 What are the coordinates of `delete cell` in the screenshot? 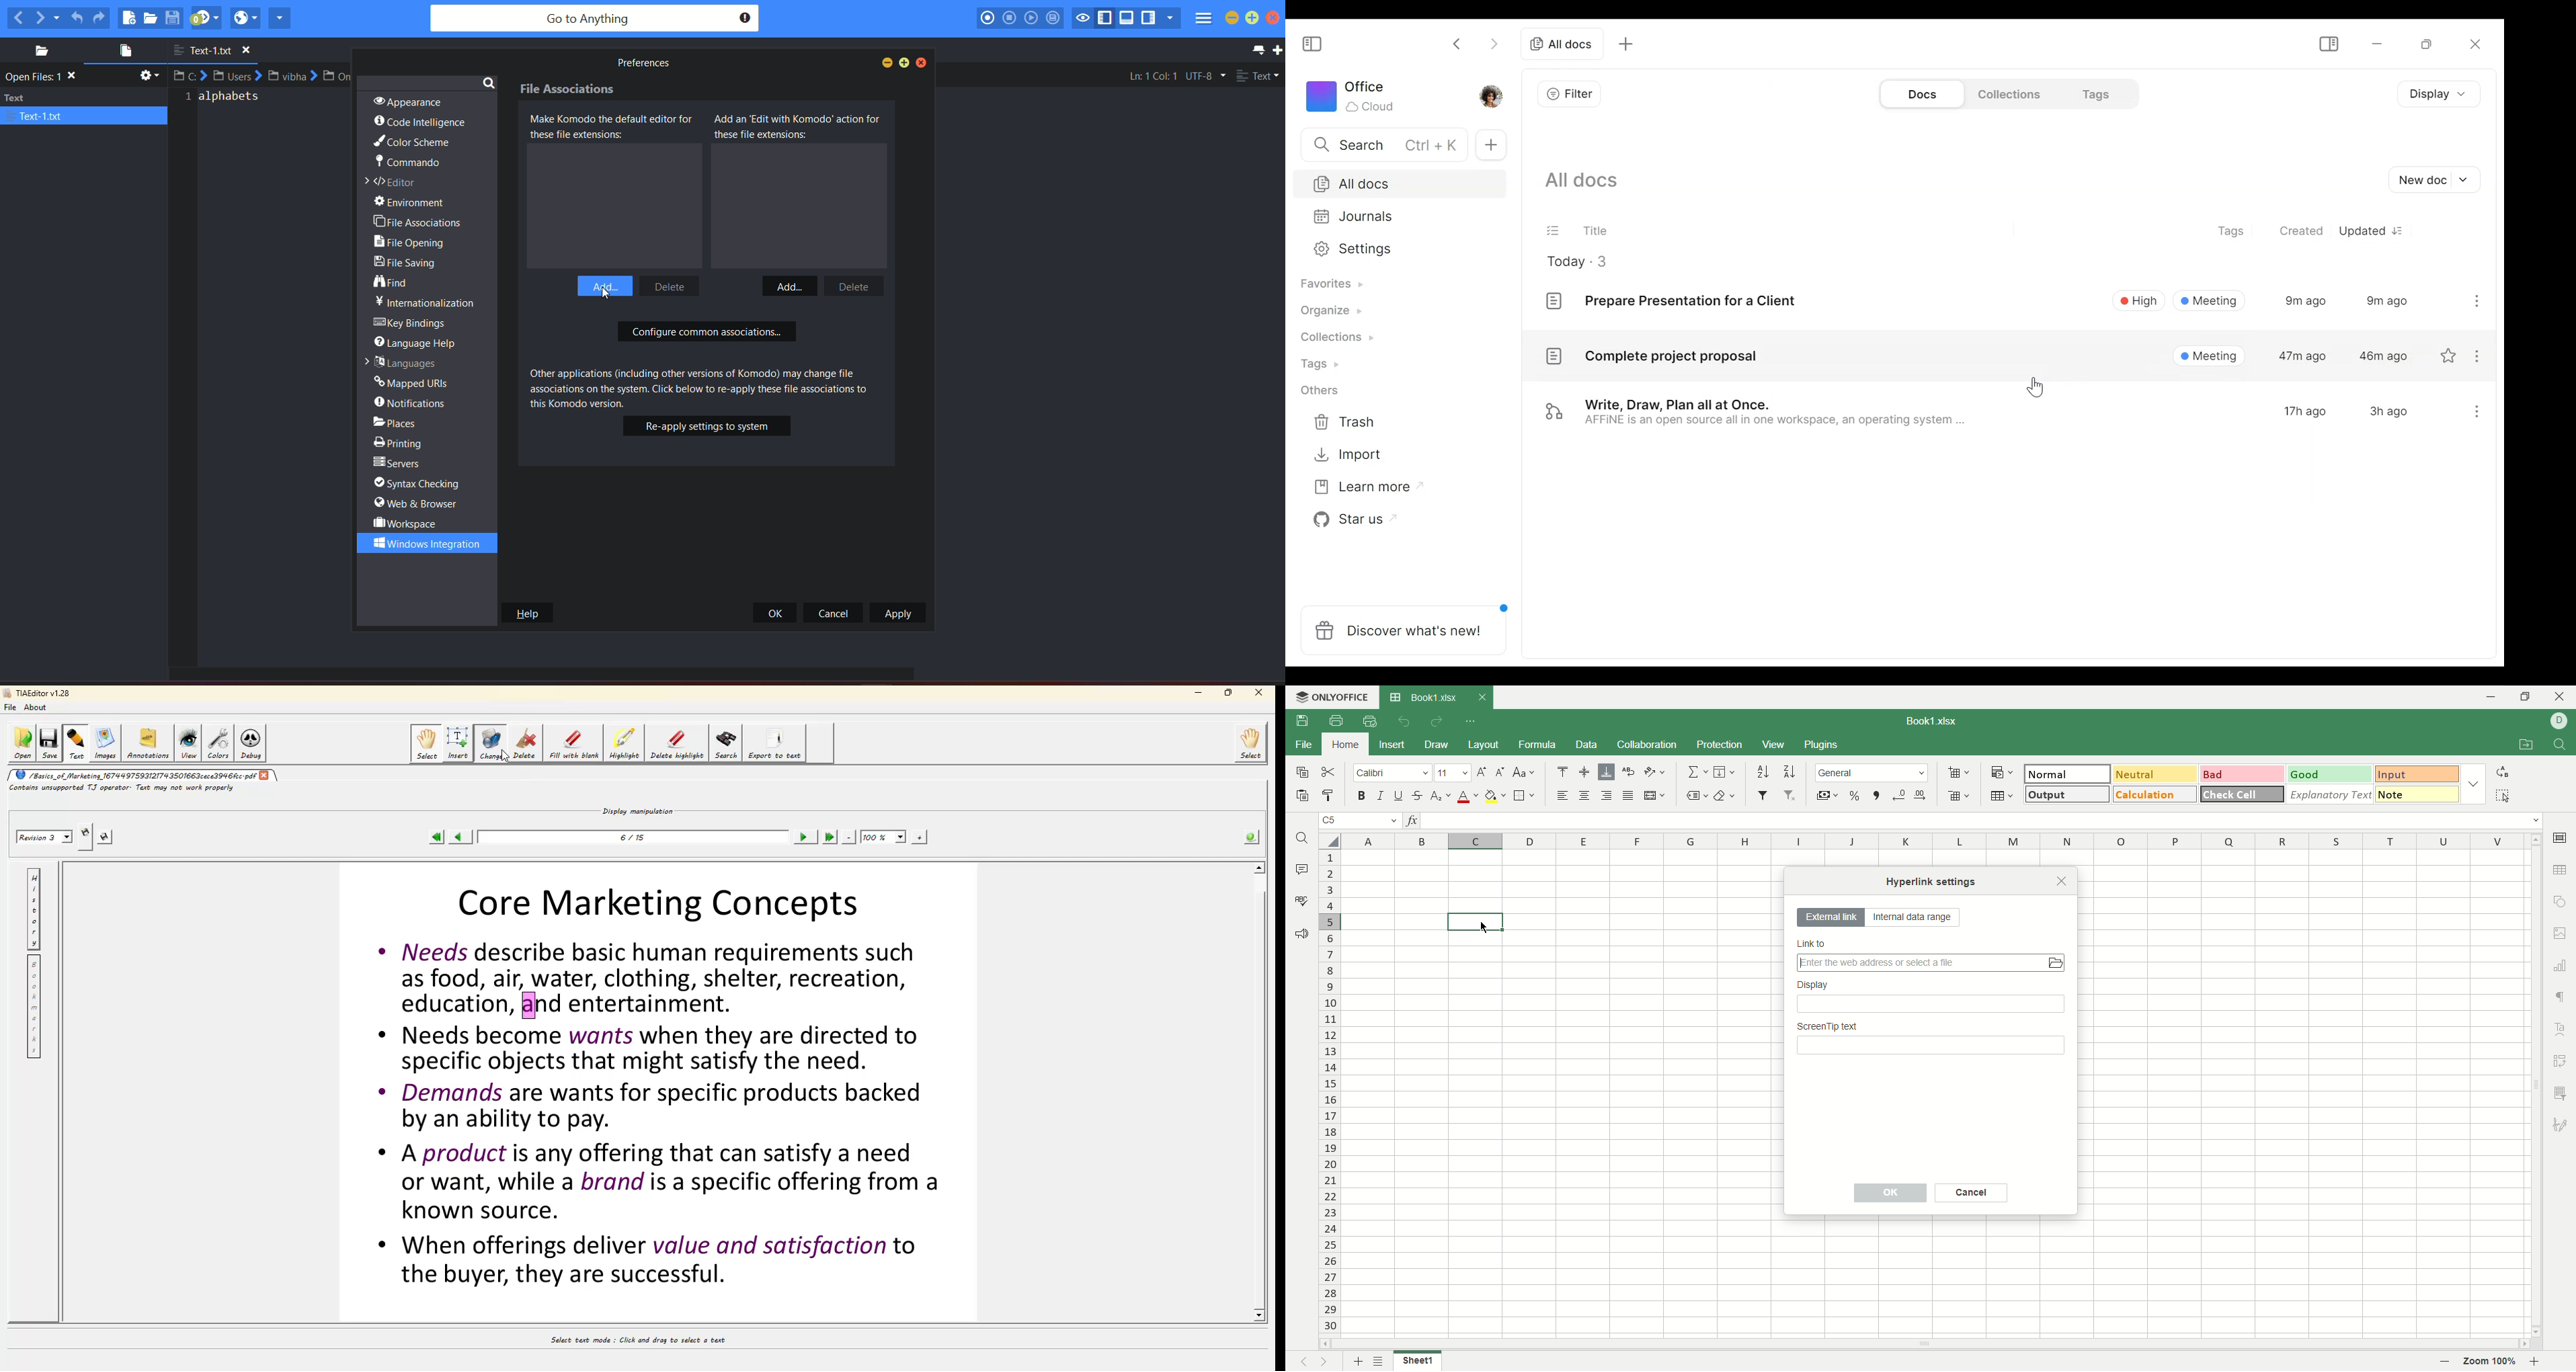 It's located at (1959, 797).